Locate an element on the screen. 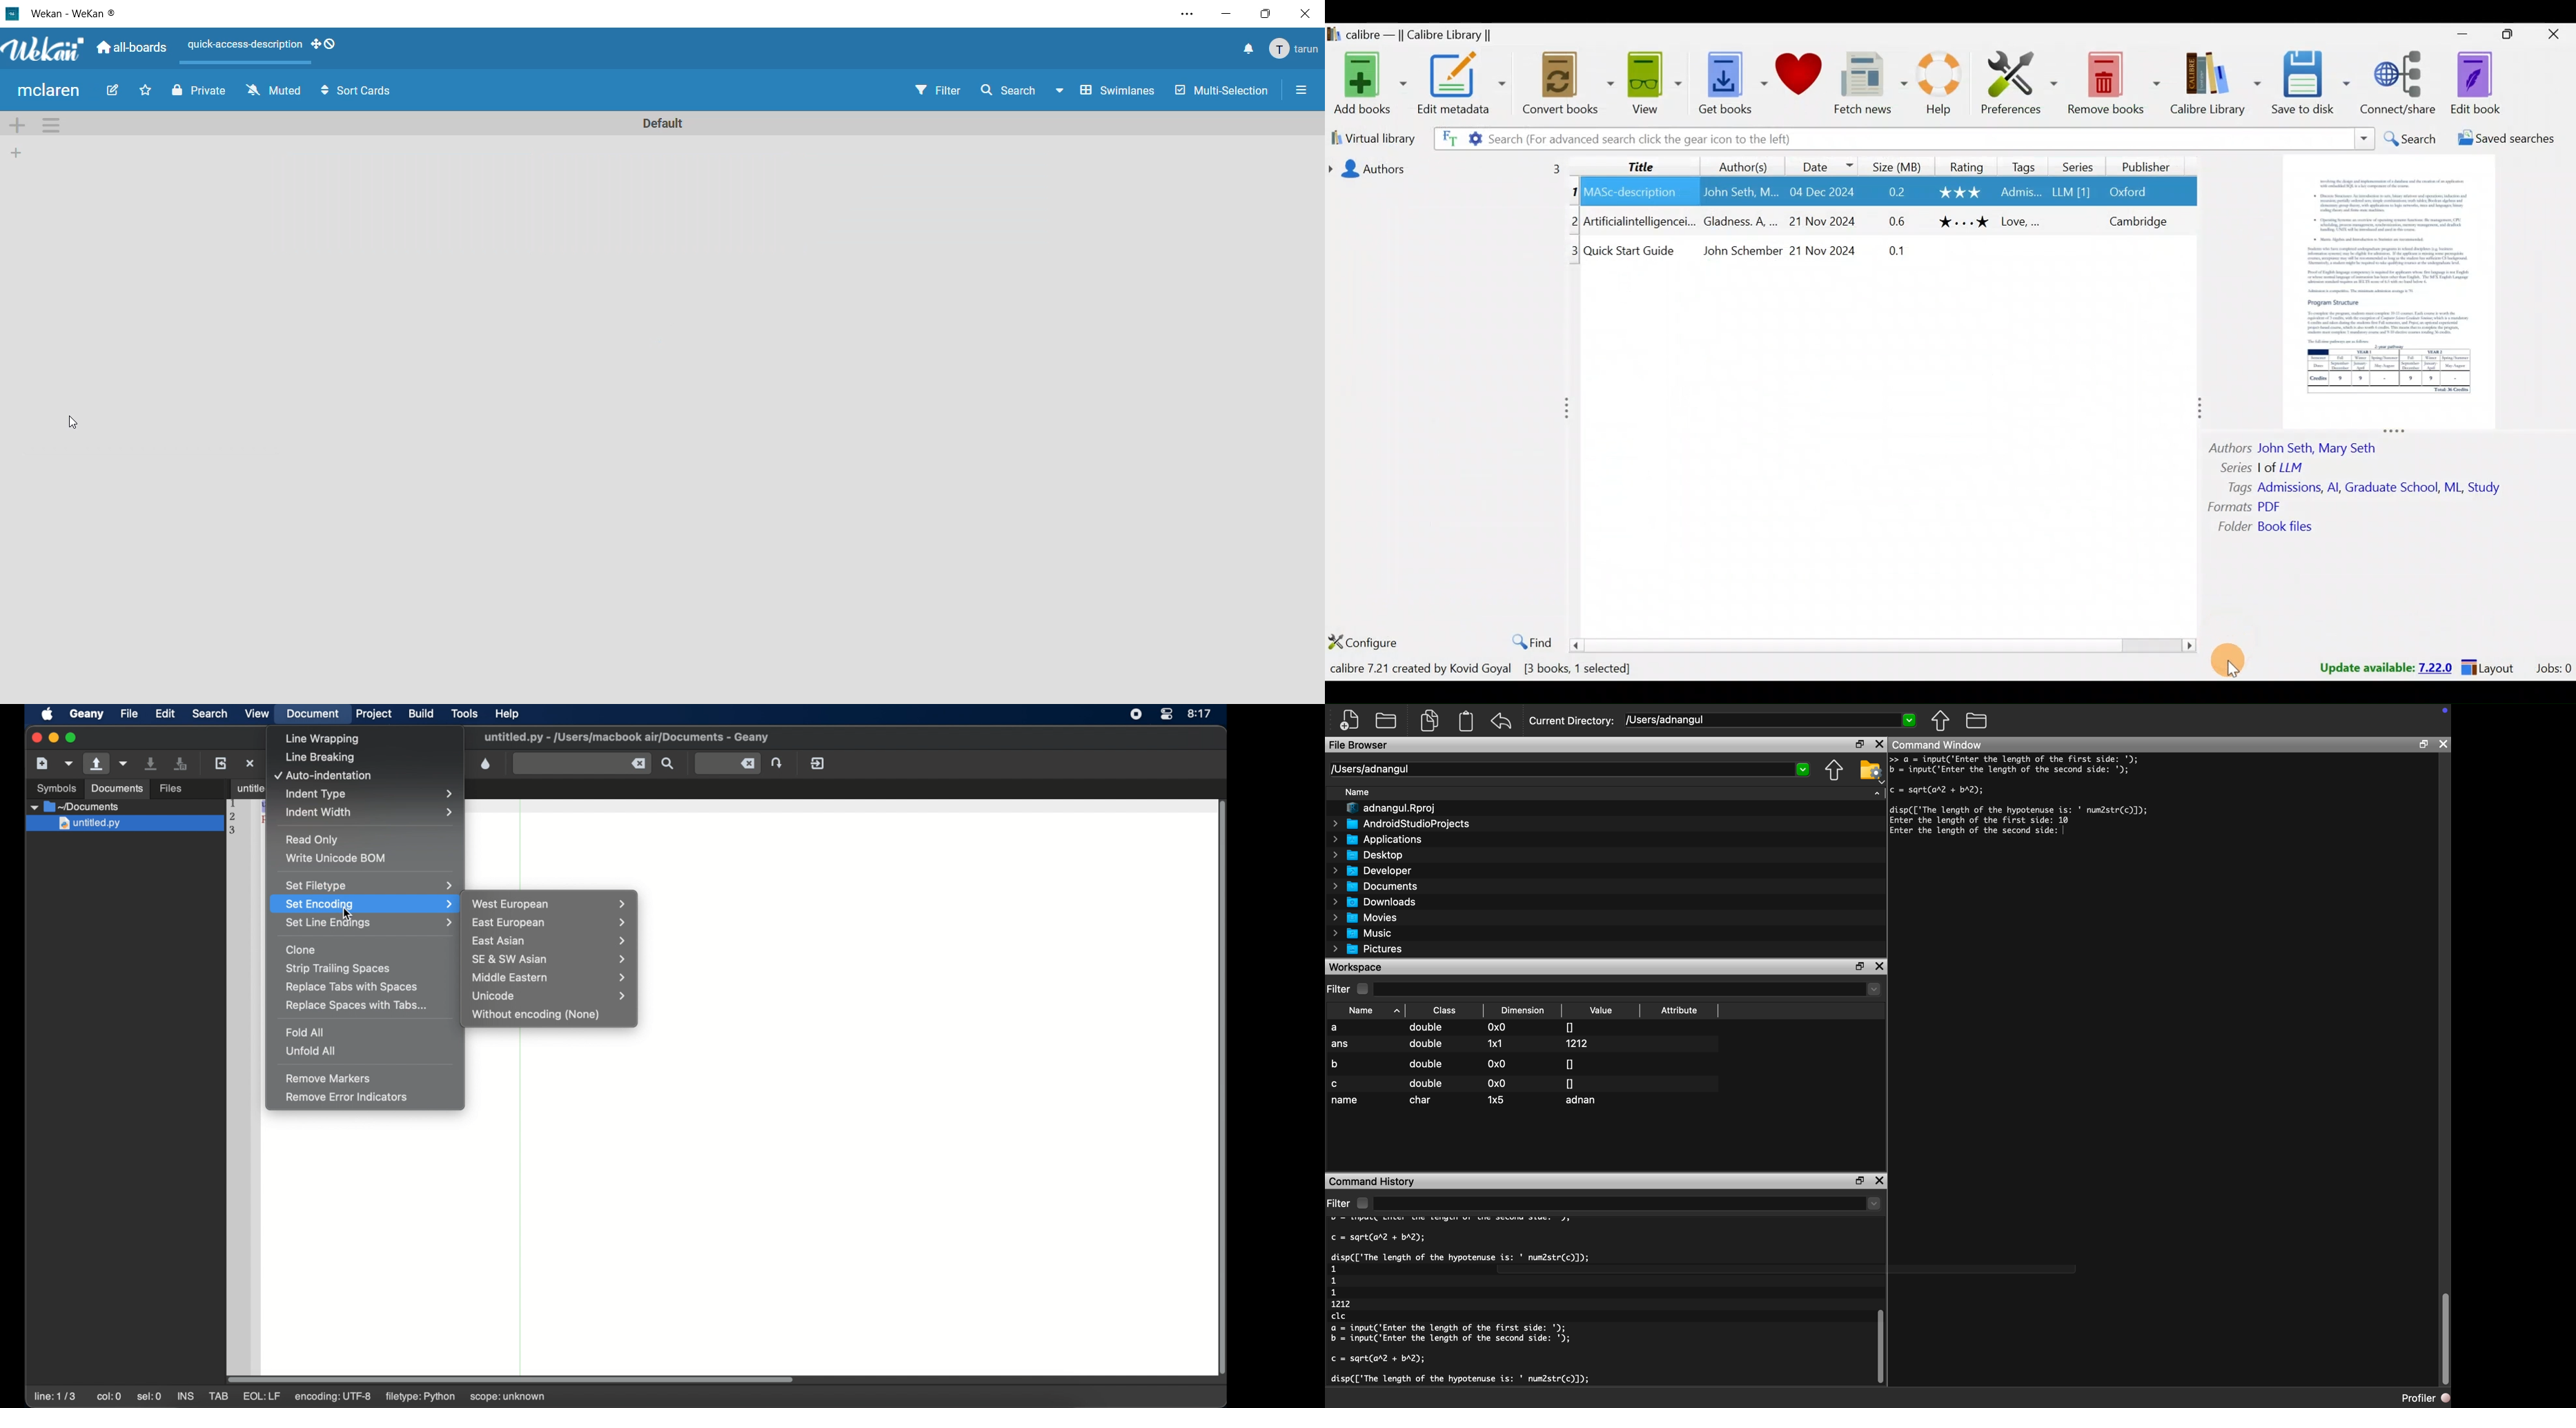 This screenshot has height=1428, width=2576. Title is located at coordinates (1643, 164).